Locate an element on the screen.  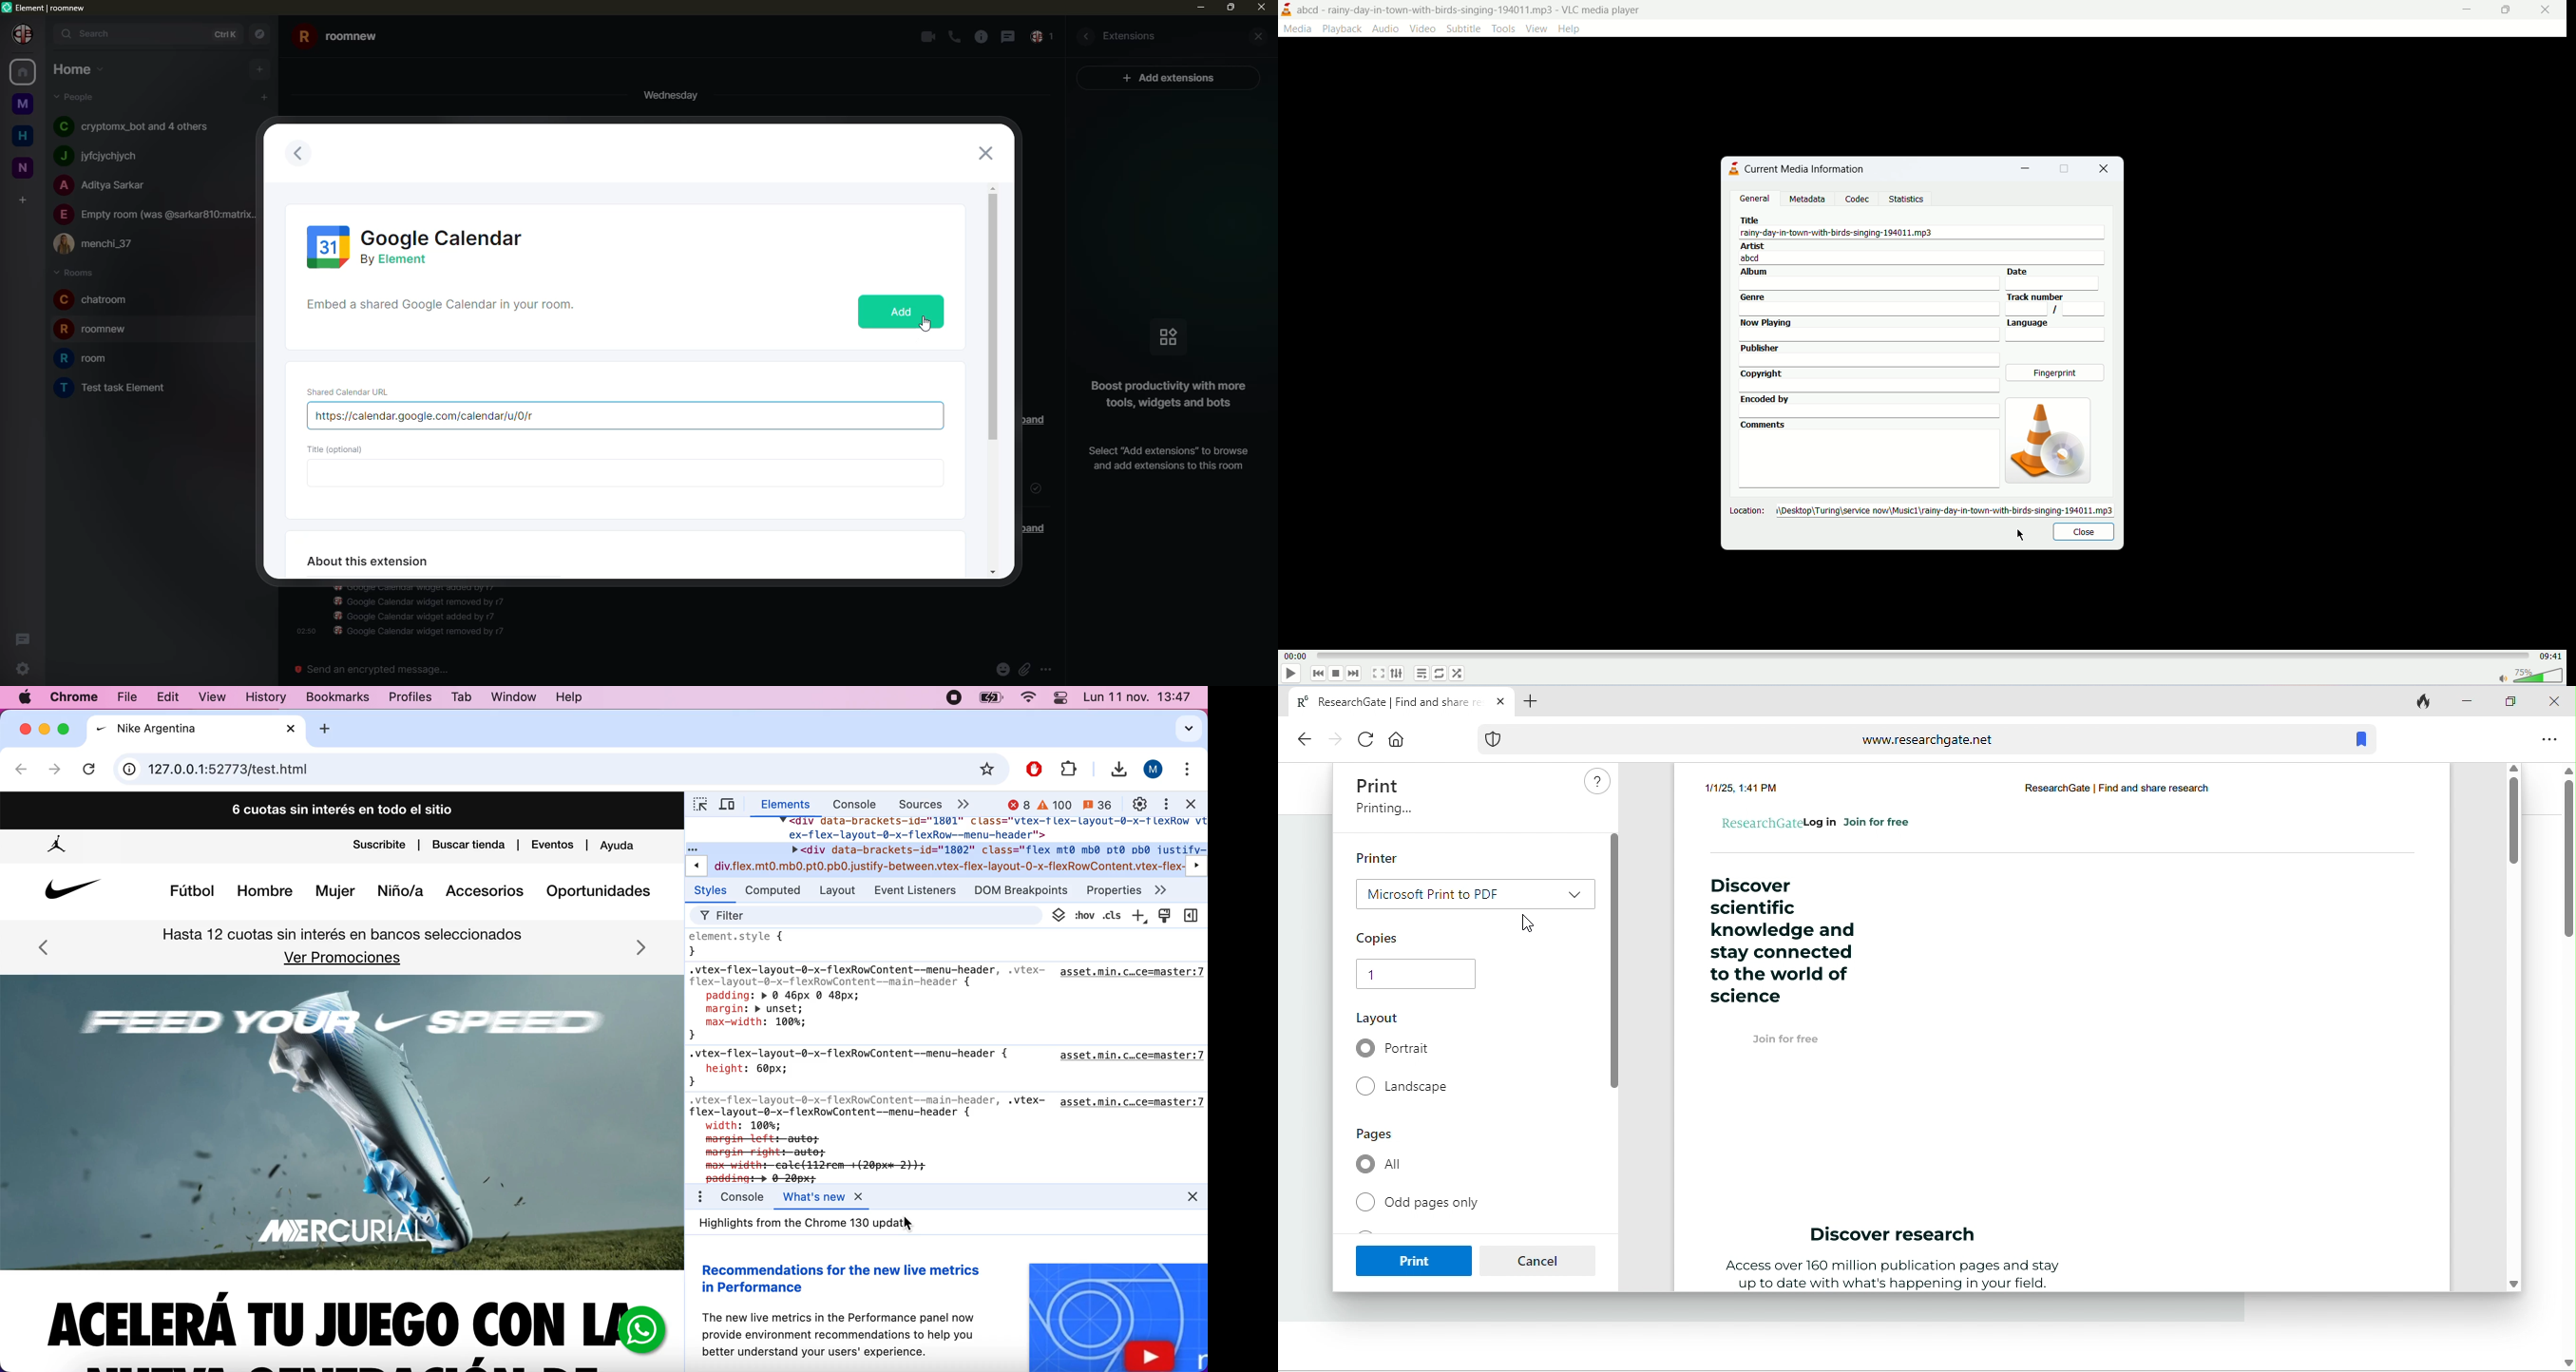
event listeners is located at coordinates (920, 890).